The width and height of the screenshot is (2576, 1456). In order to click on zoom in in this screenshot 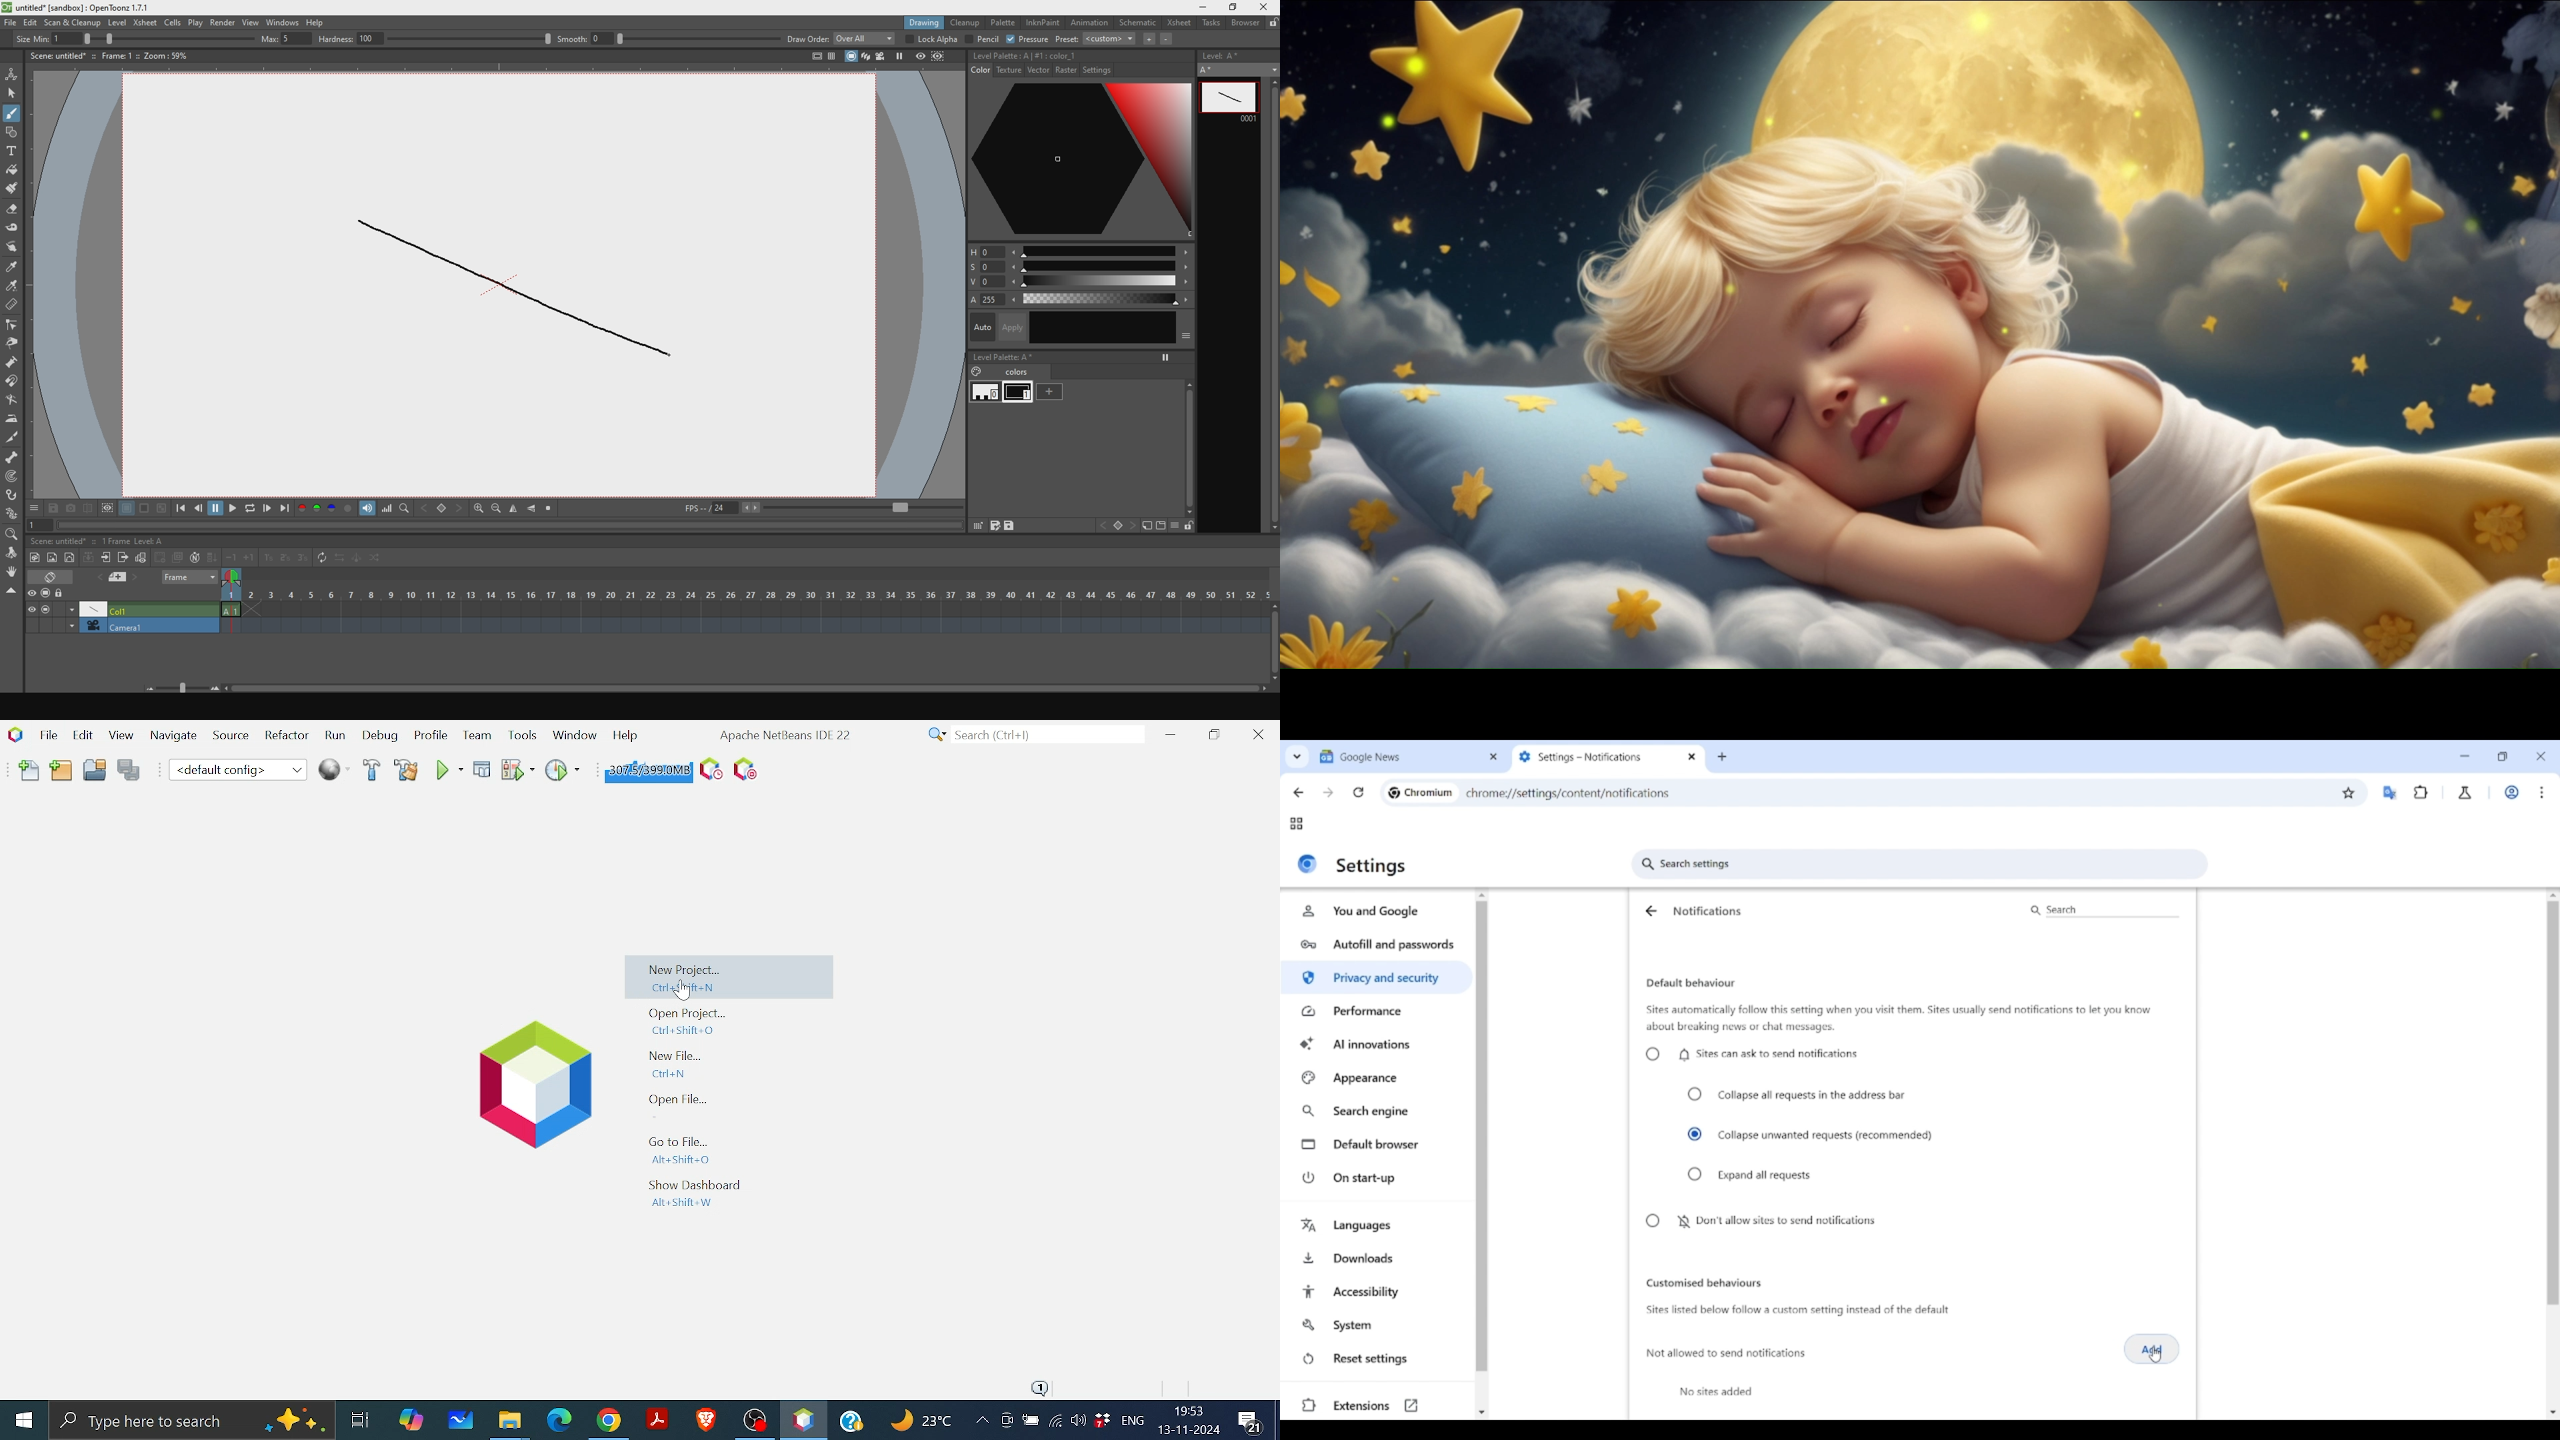, I will do `click(479, 509)`.